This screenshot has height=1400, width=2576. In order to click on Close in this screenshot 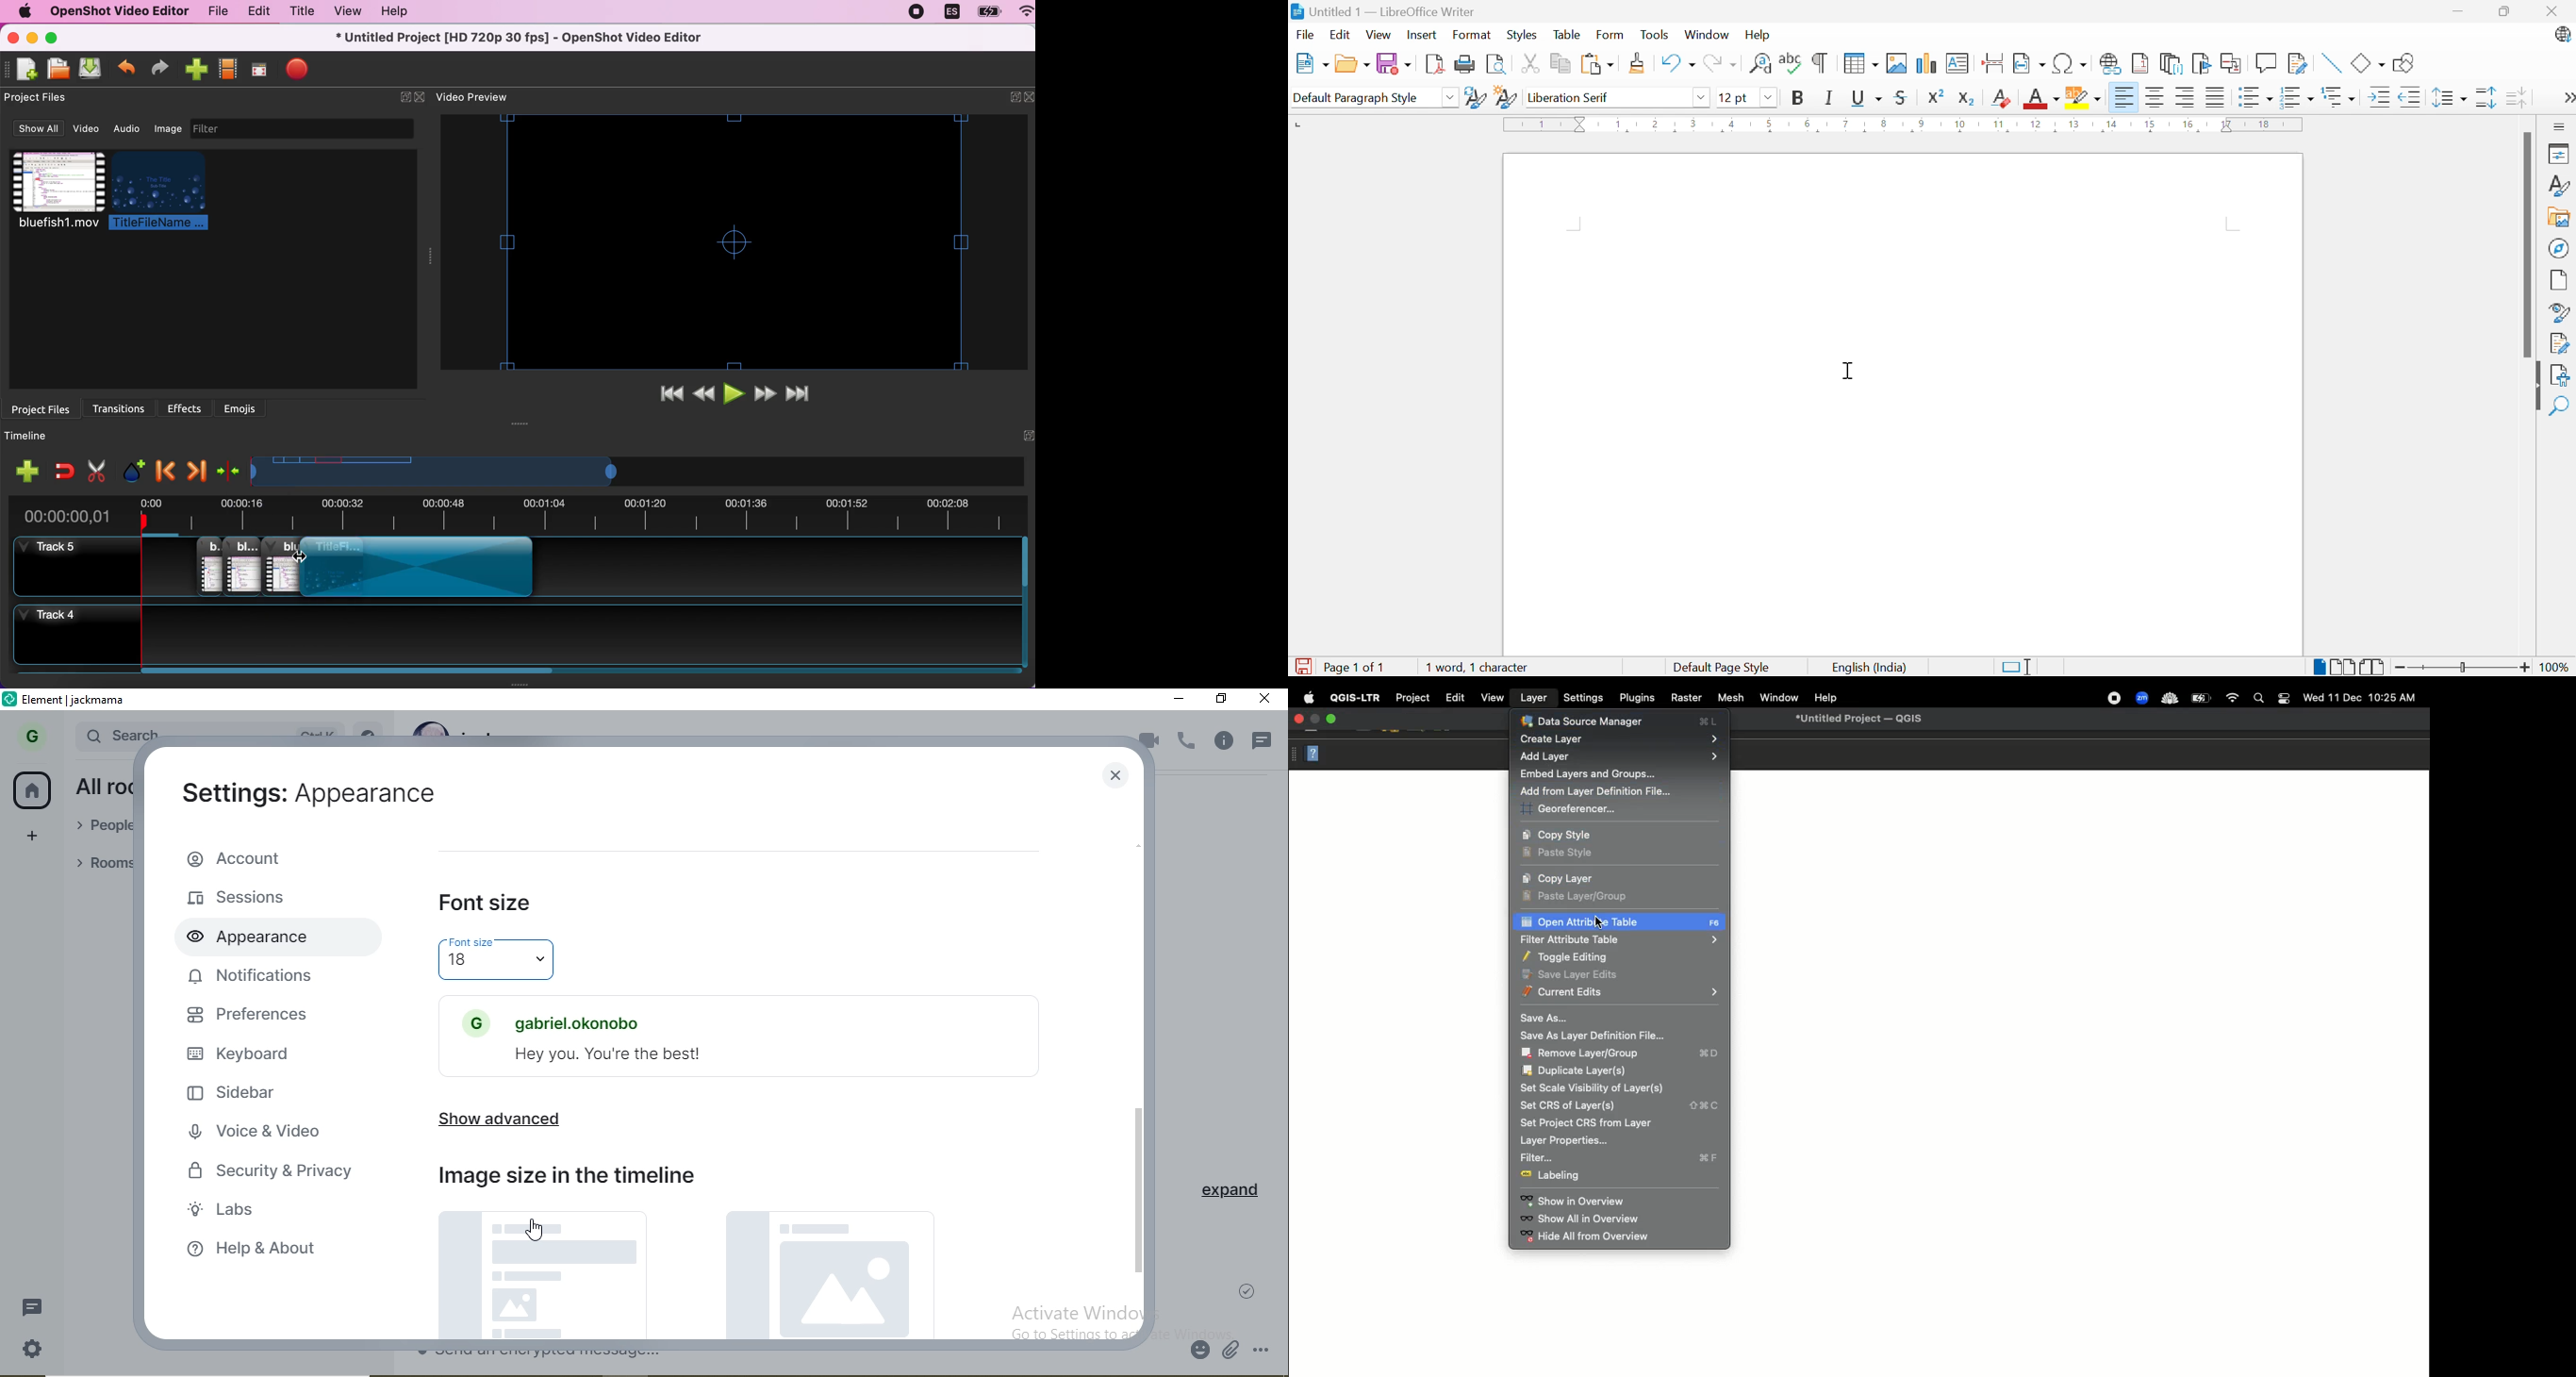, I will do `click(2556, 14)`.